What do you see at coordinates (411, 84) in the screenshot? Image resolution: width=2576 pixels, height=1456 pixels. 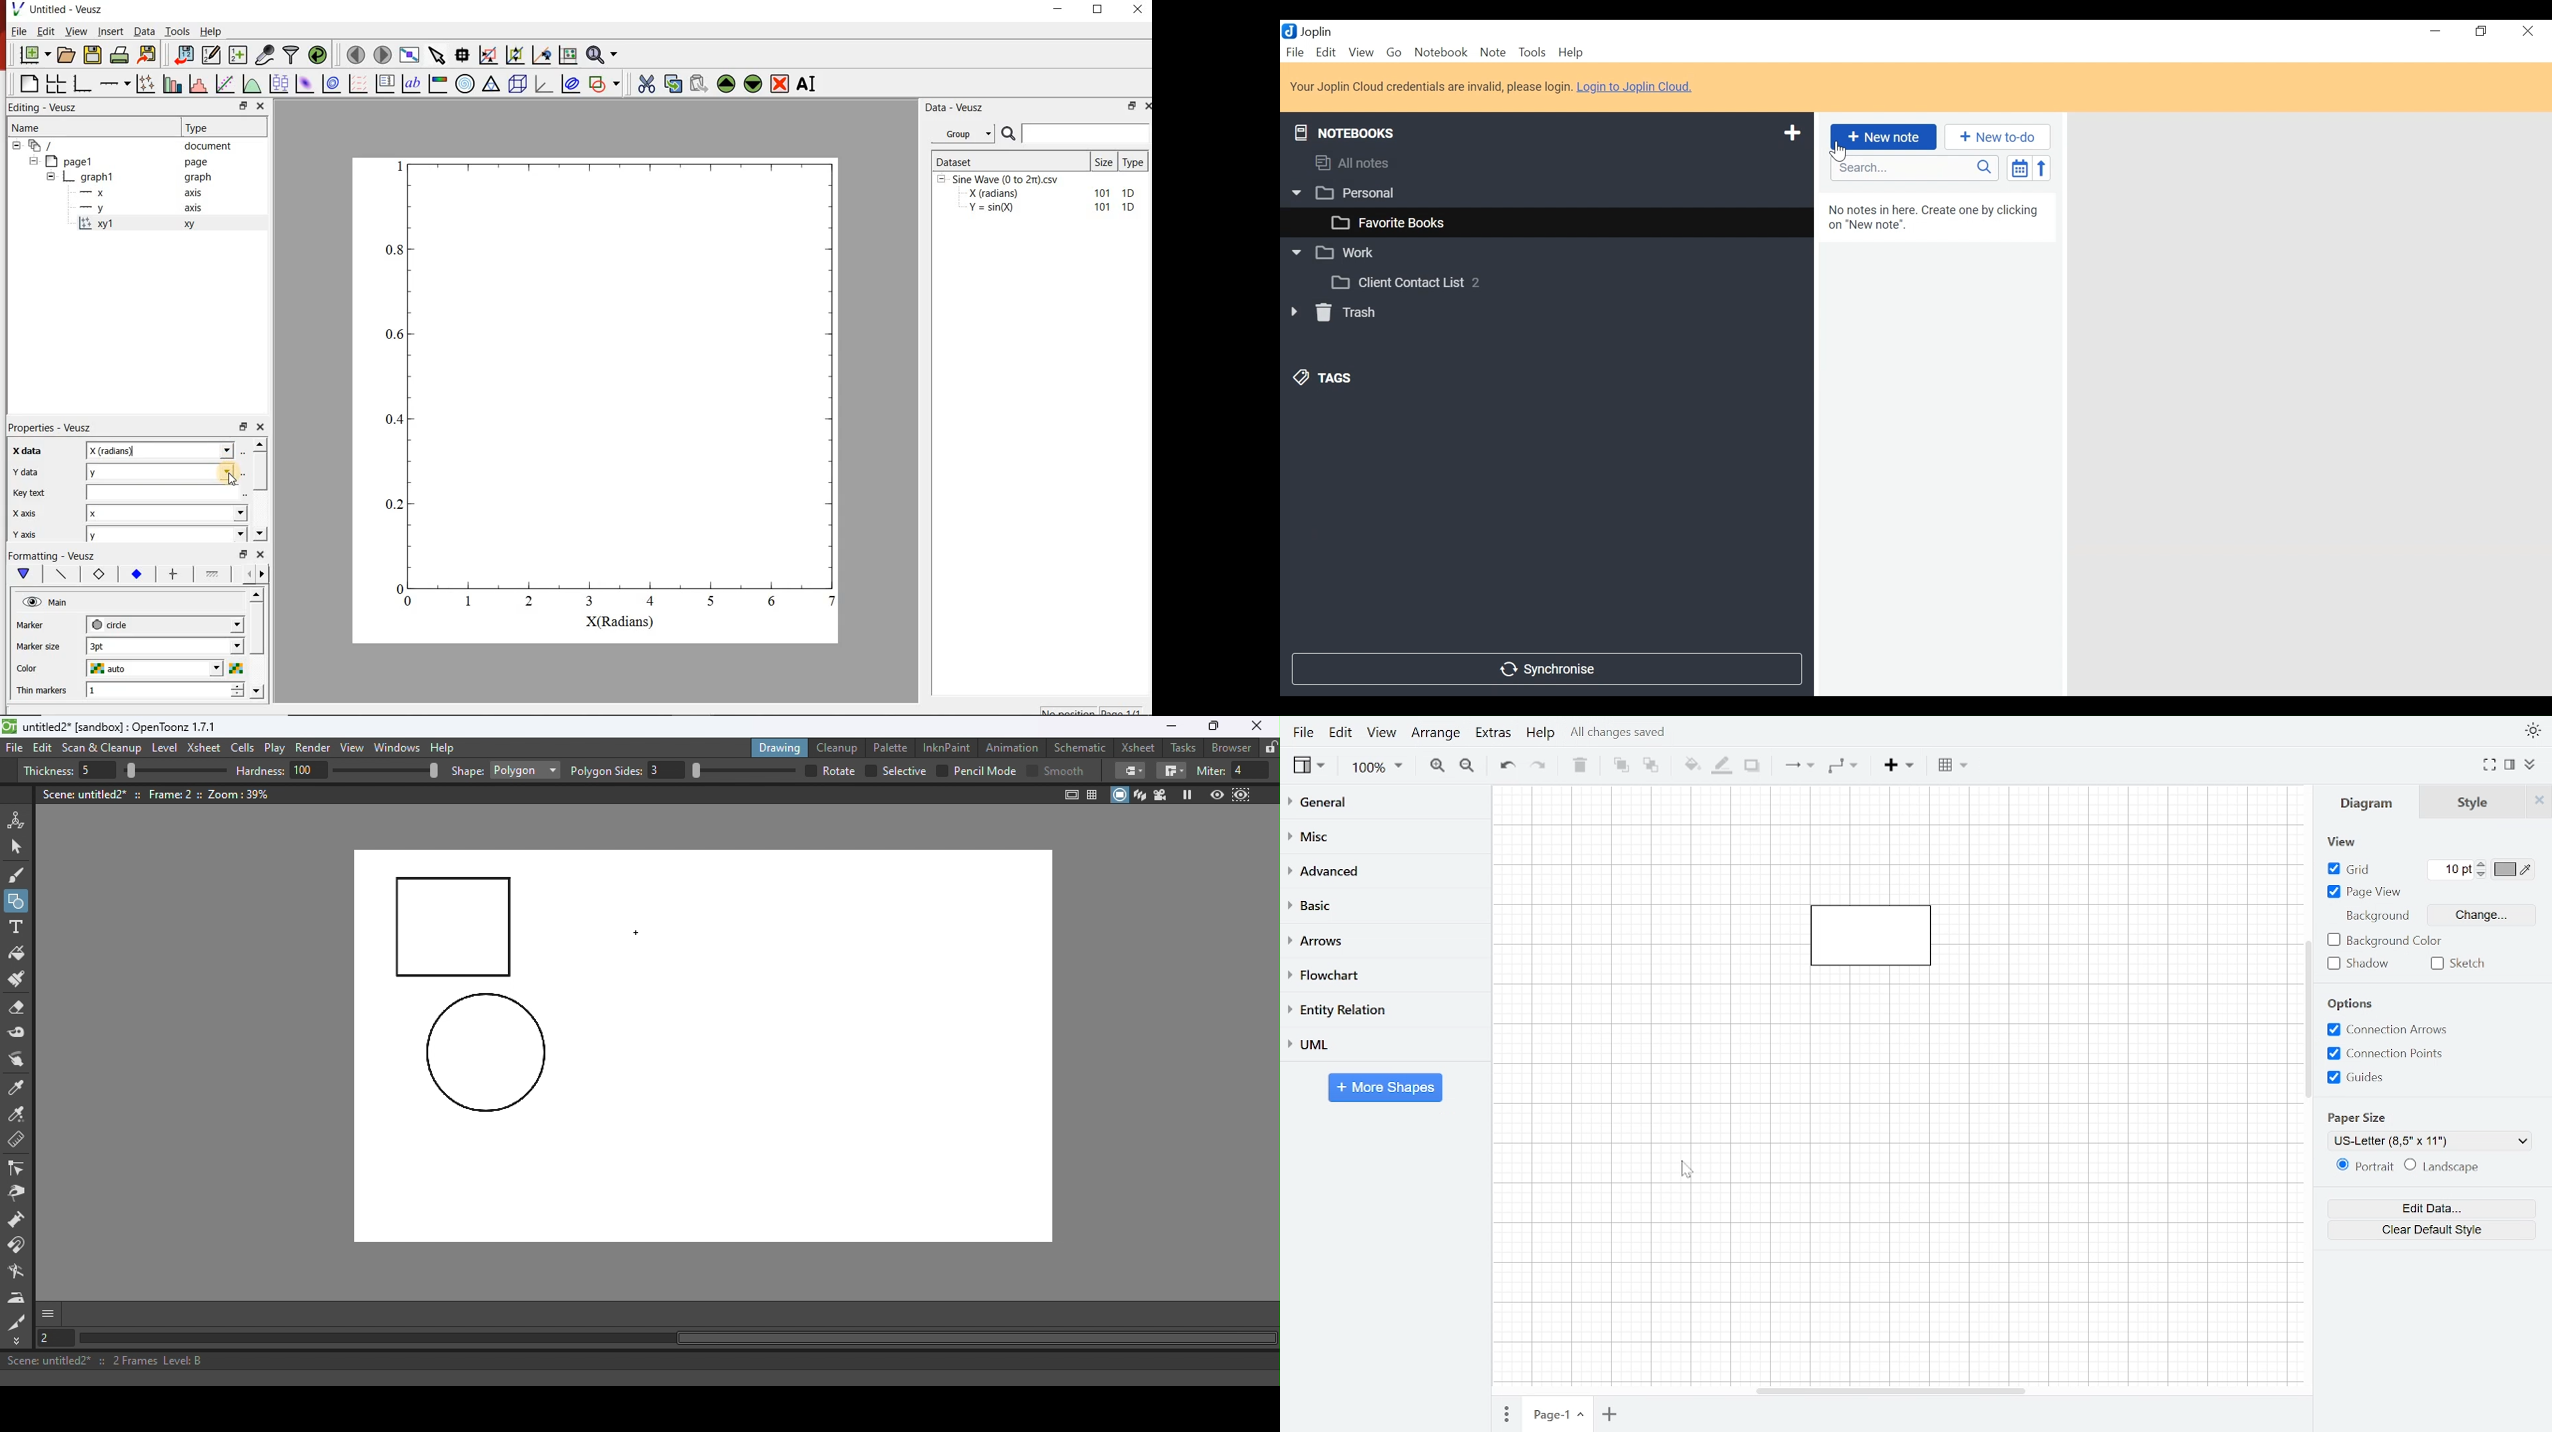 I see `text label` at bounding box center [411, 84].